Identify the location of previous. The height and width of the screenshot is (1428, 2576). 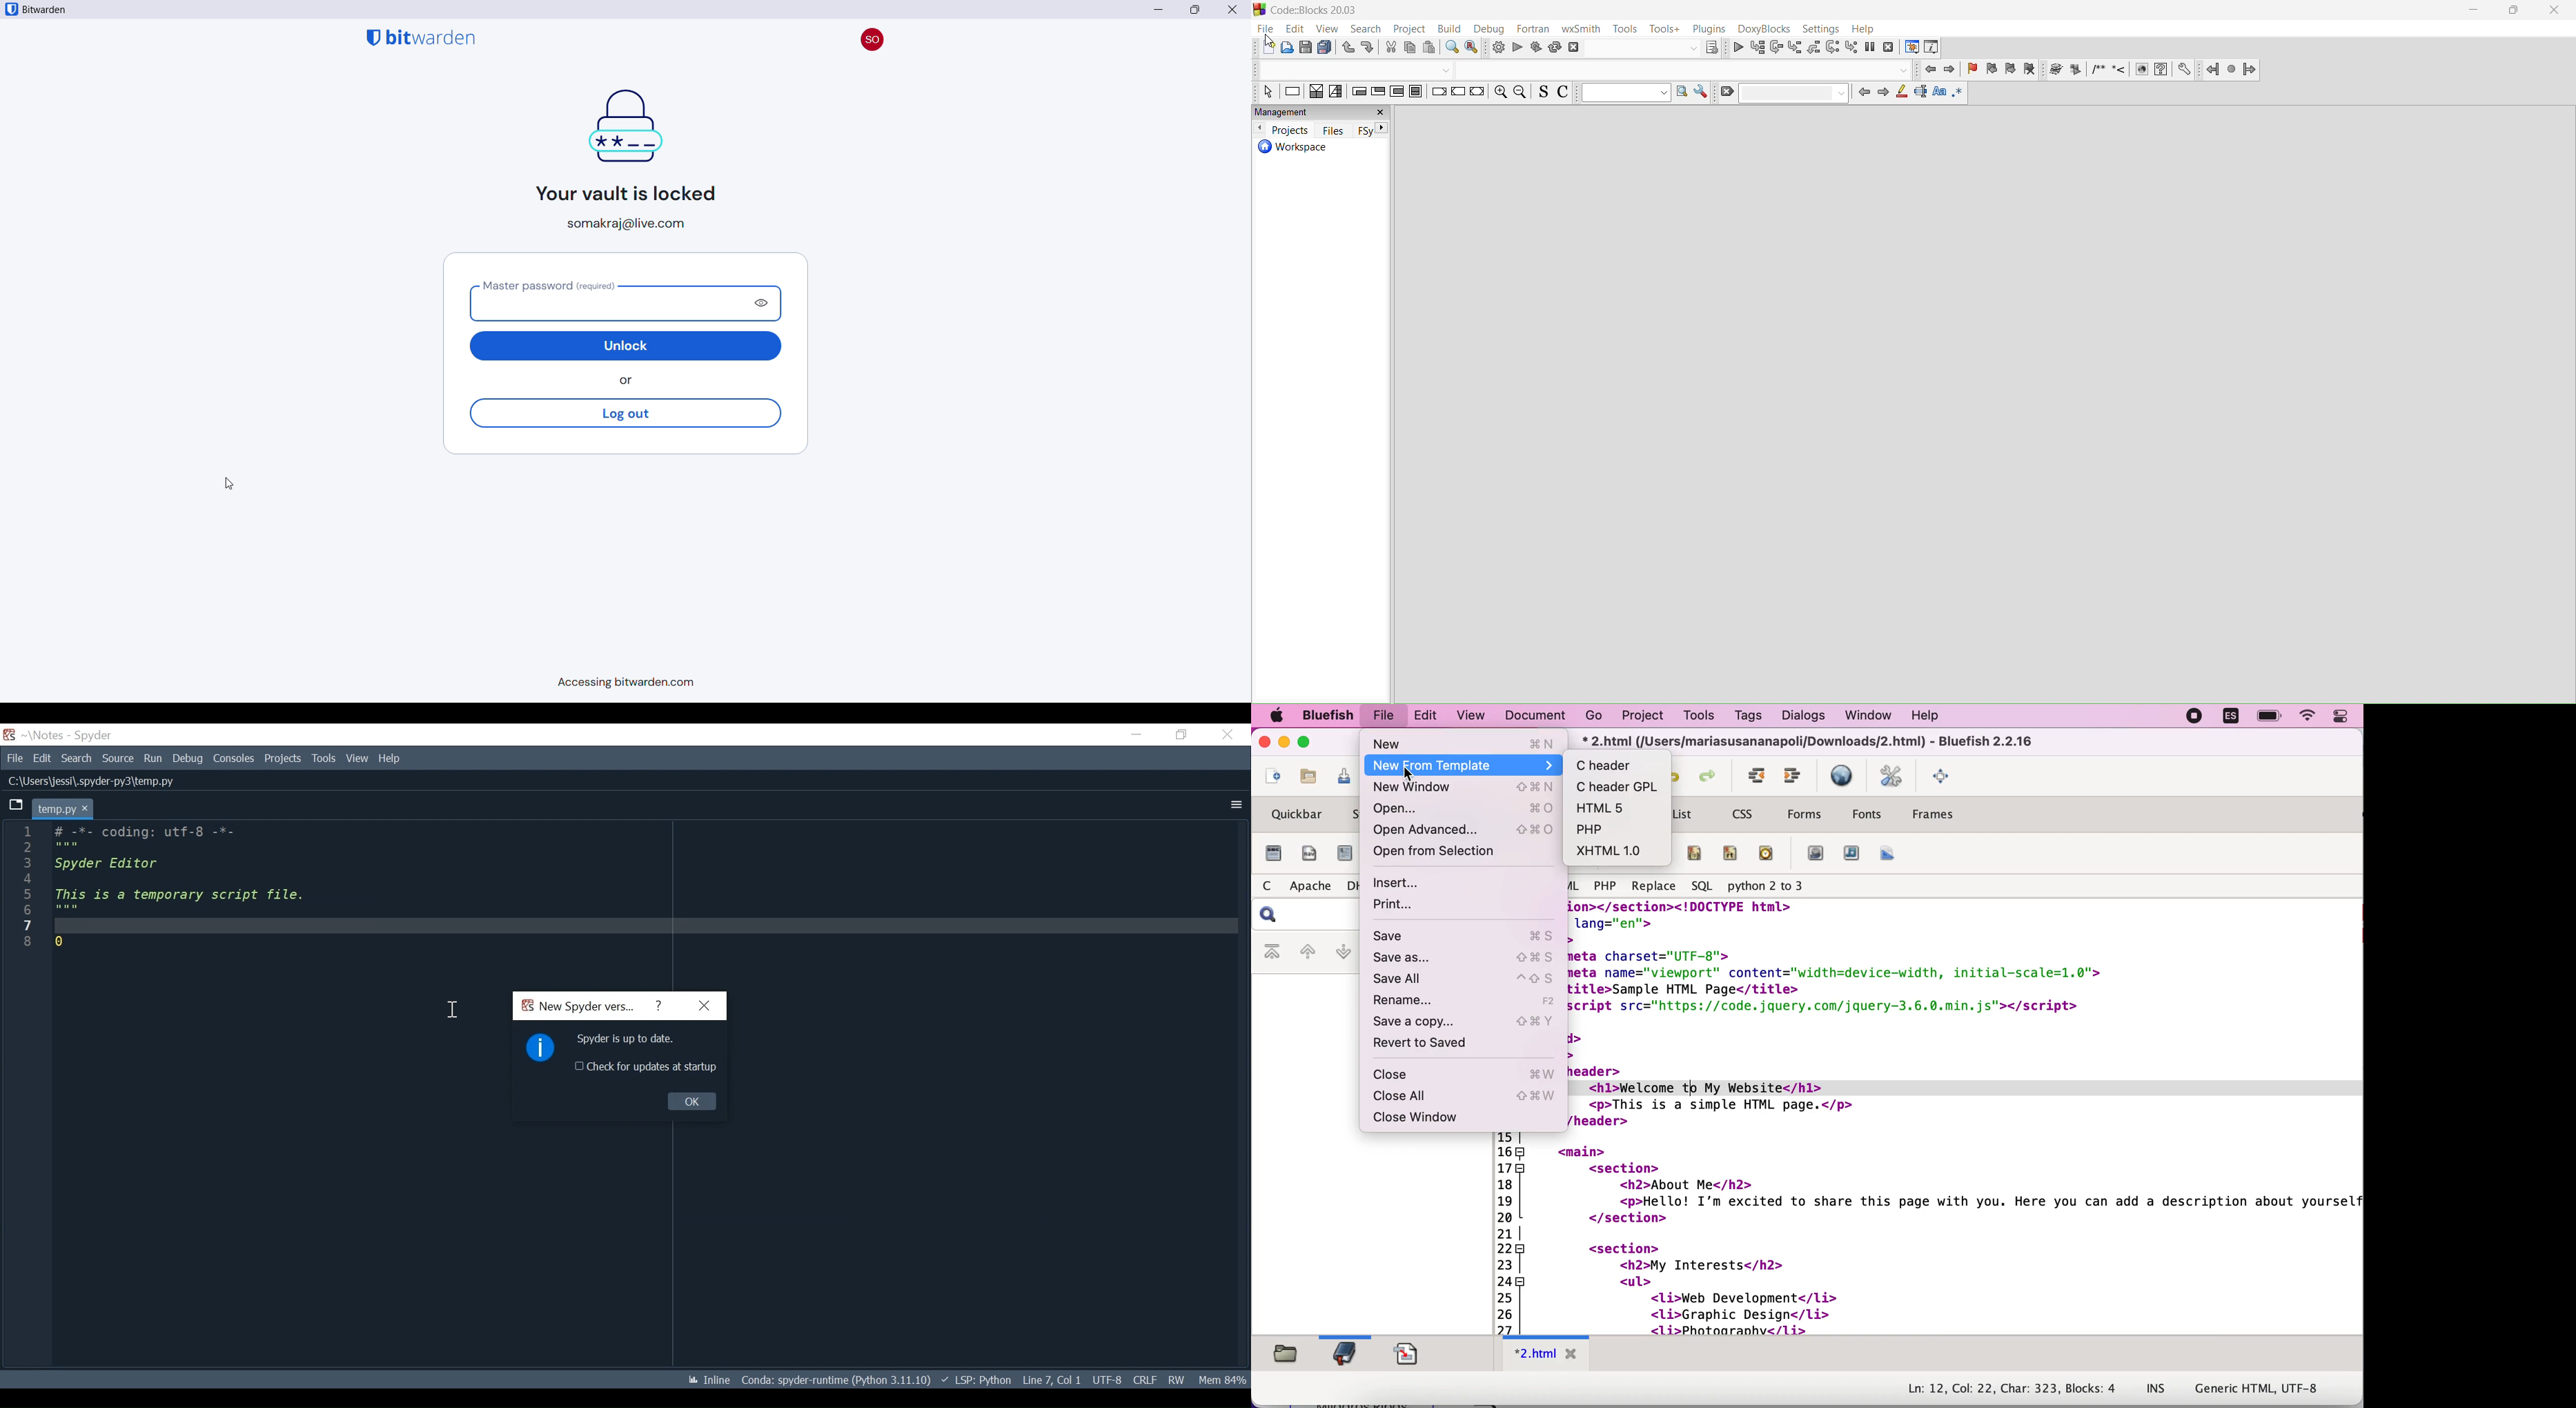
(1260, 129).